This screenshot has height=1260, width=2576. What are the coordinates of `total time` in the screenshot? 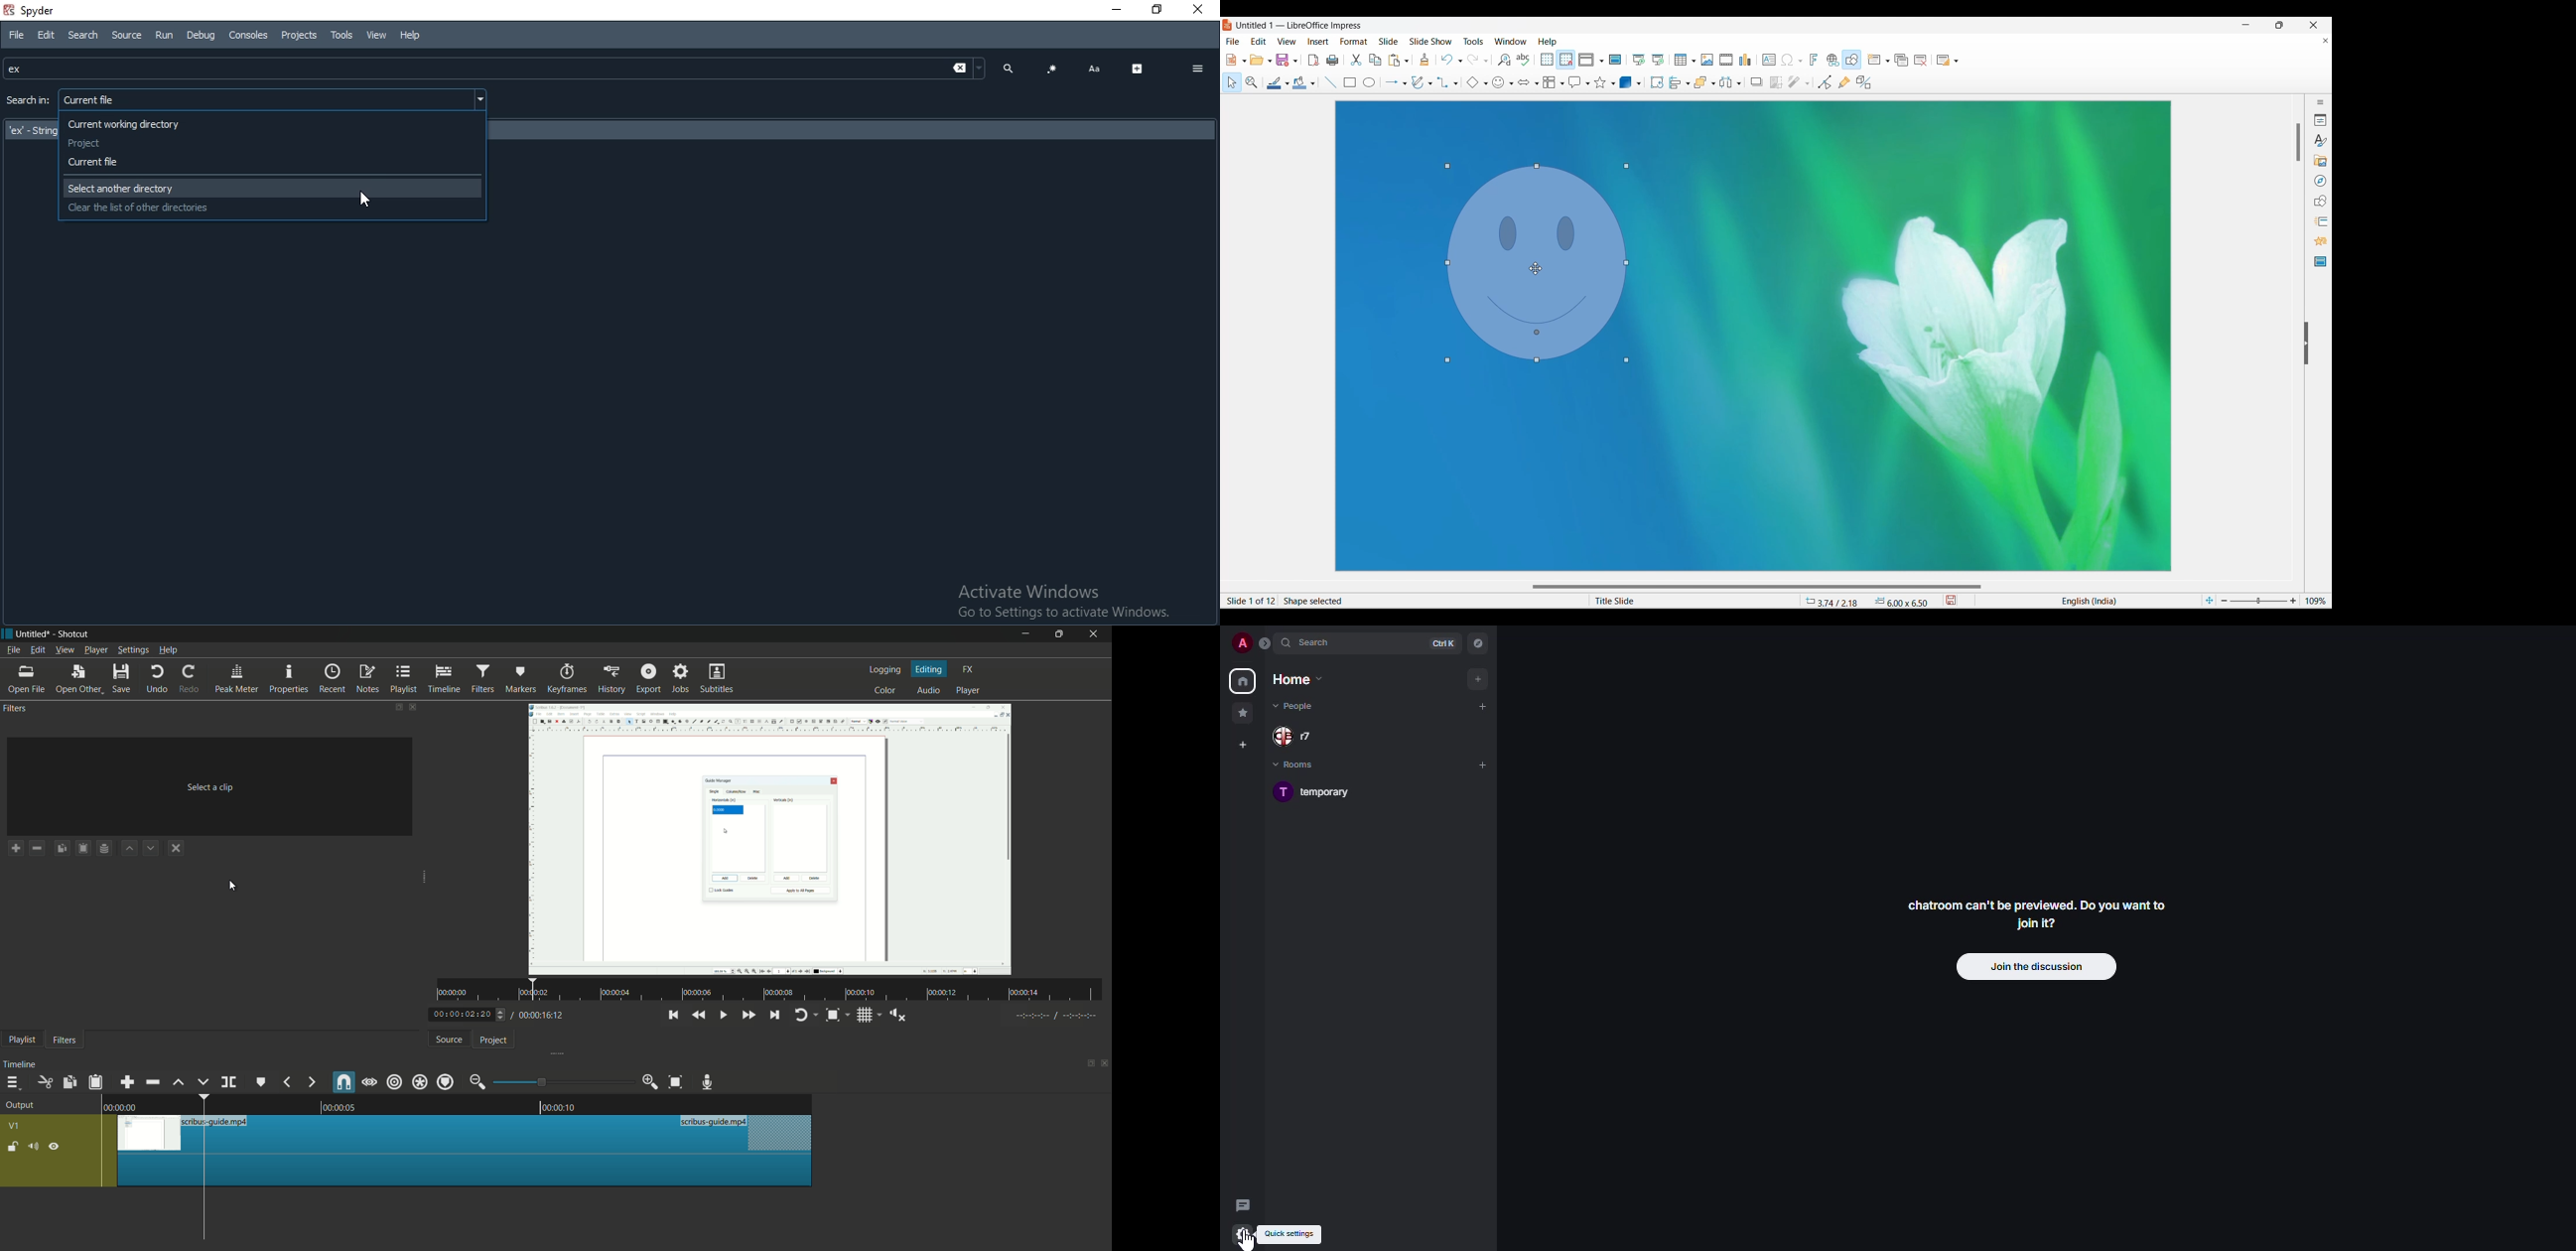 It's located at (538, 1015).